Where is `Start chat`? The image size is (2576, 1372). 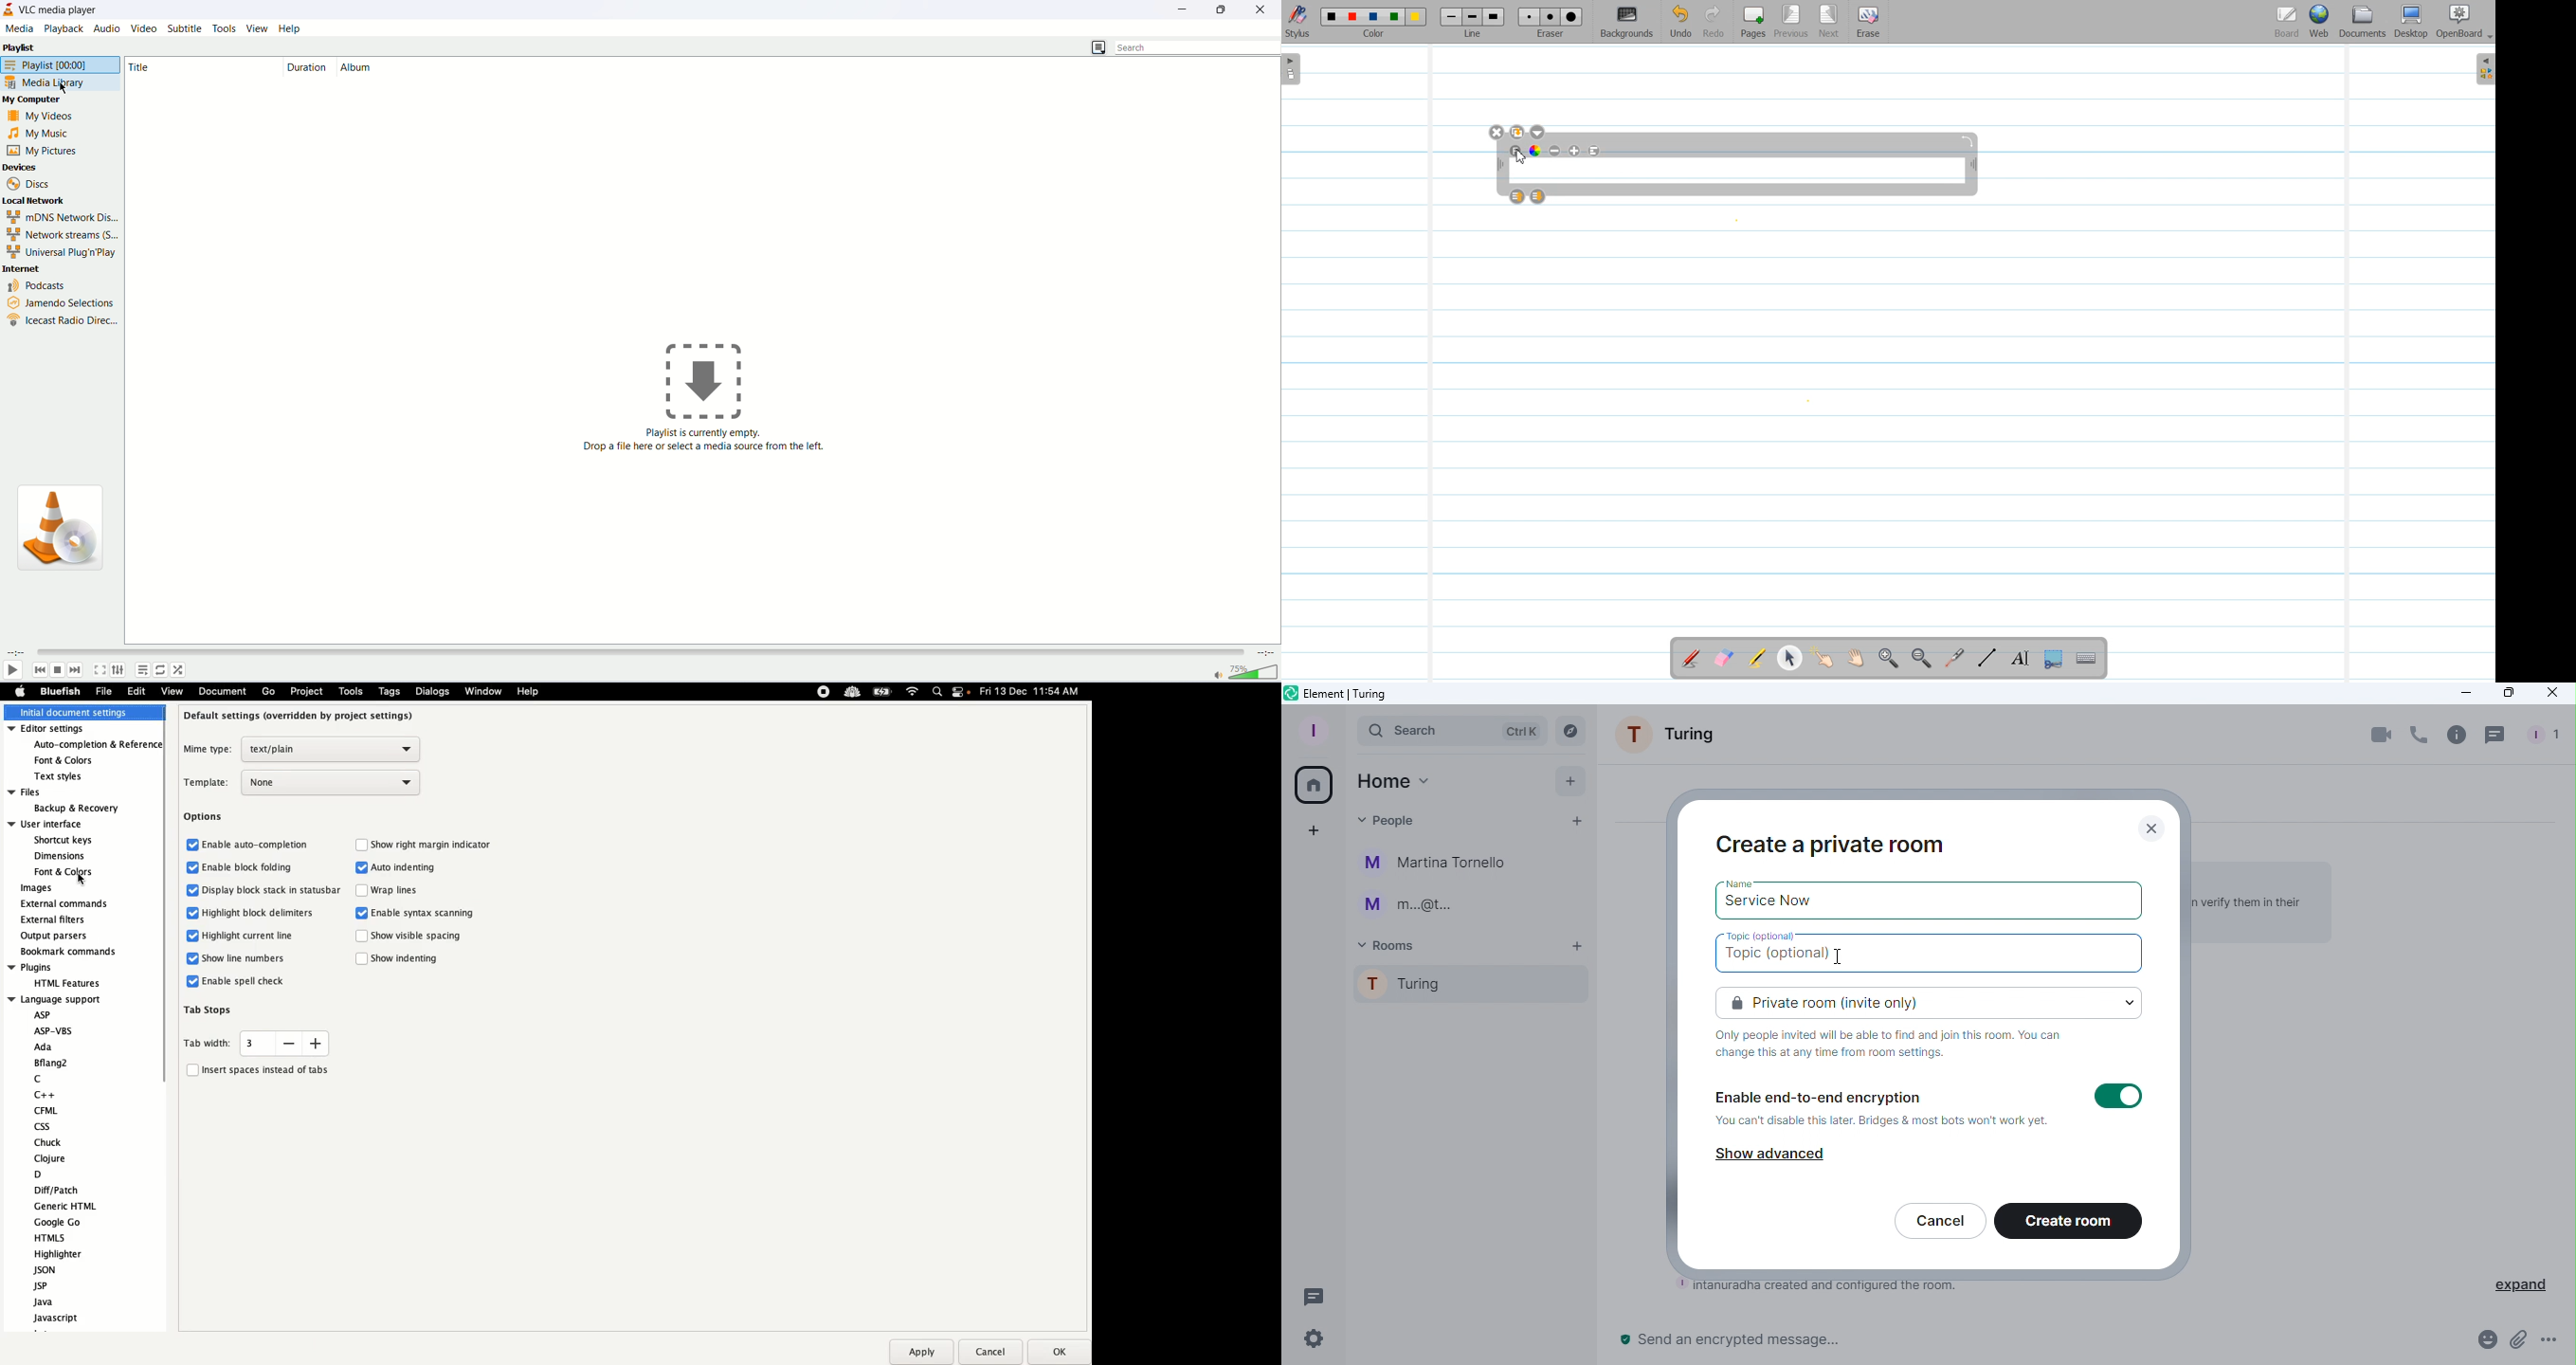
Start chat is located at coordinates (1575, 824).